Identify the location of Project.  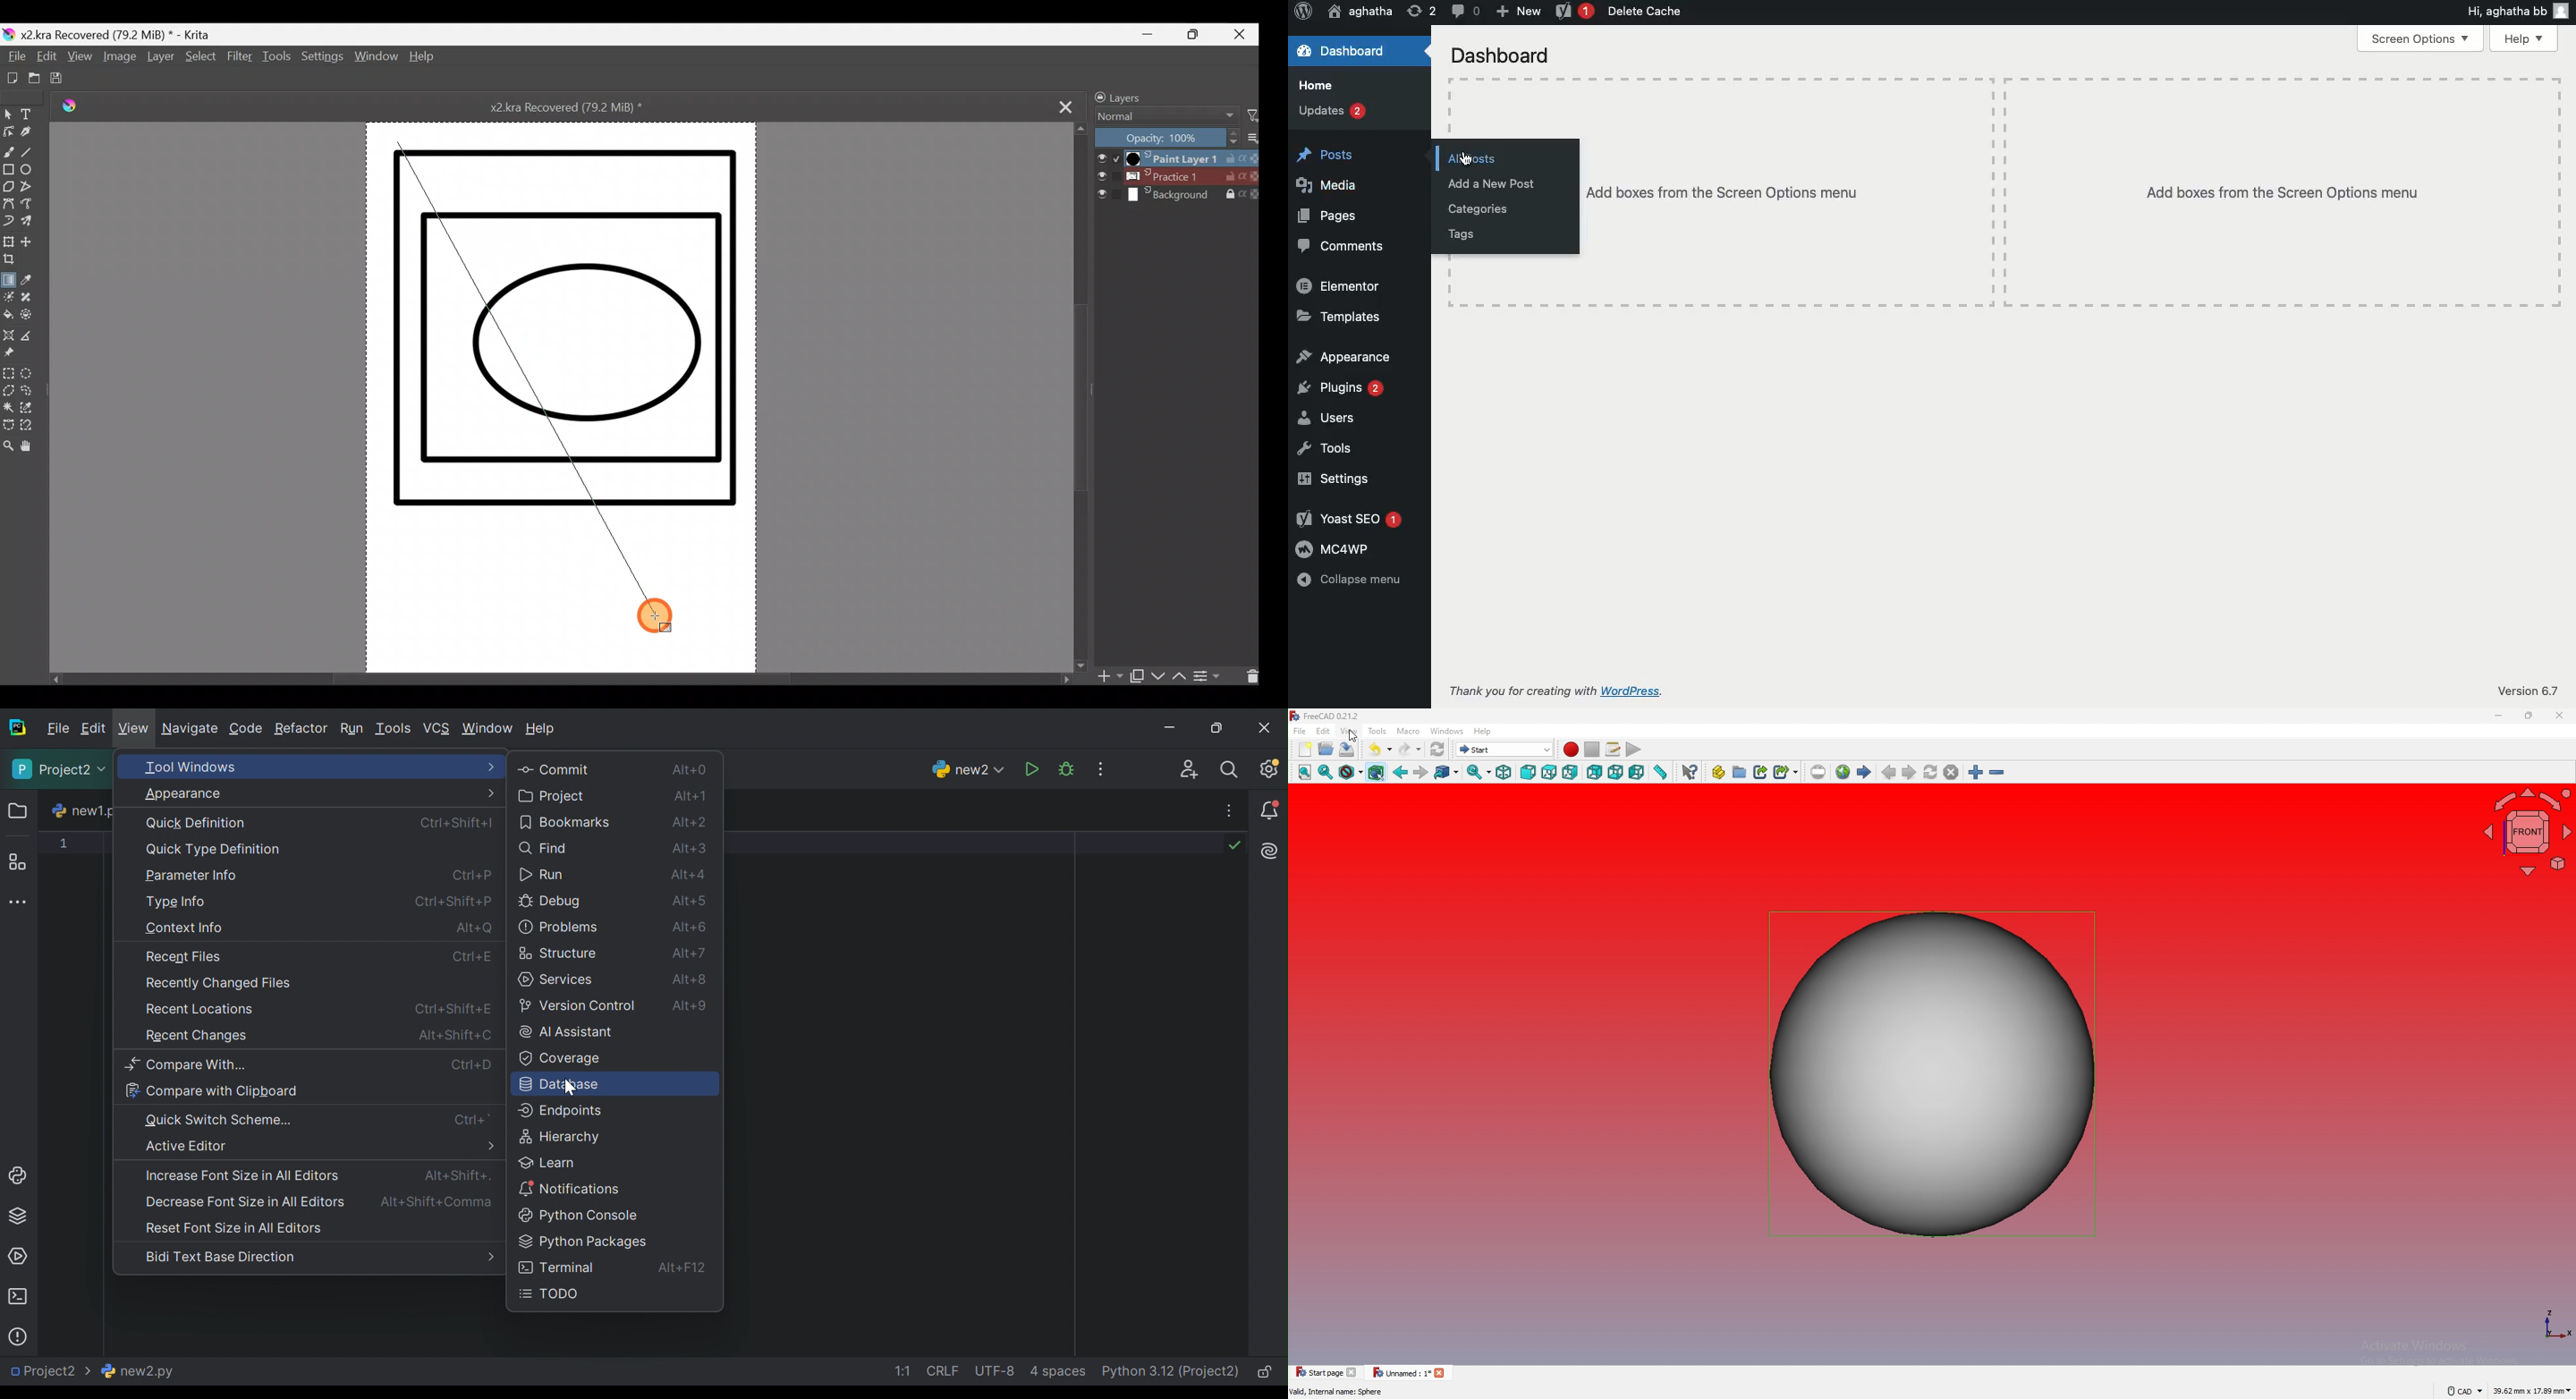
(553, 796).